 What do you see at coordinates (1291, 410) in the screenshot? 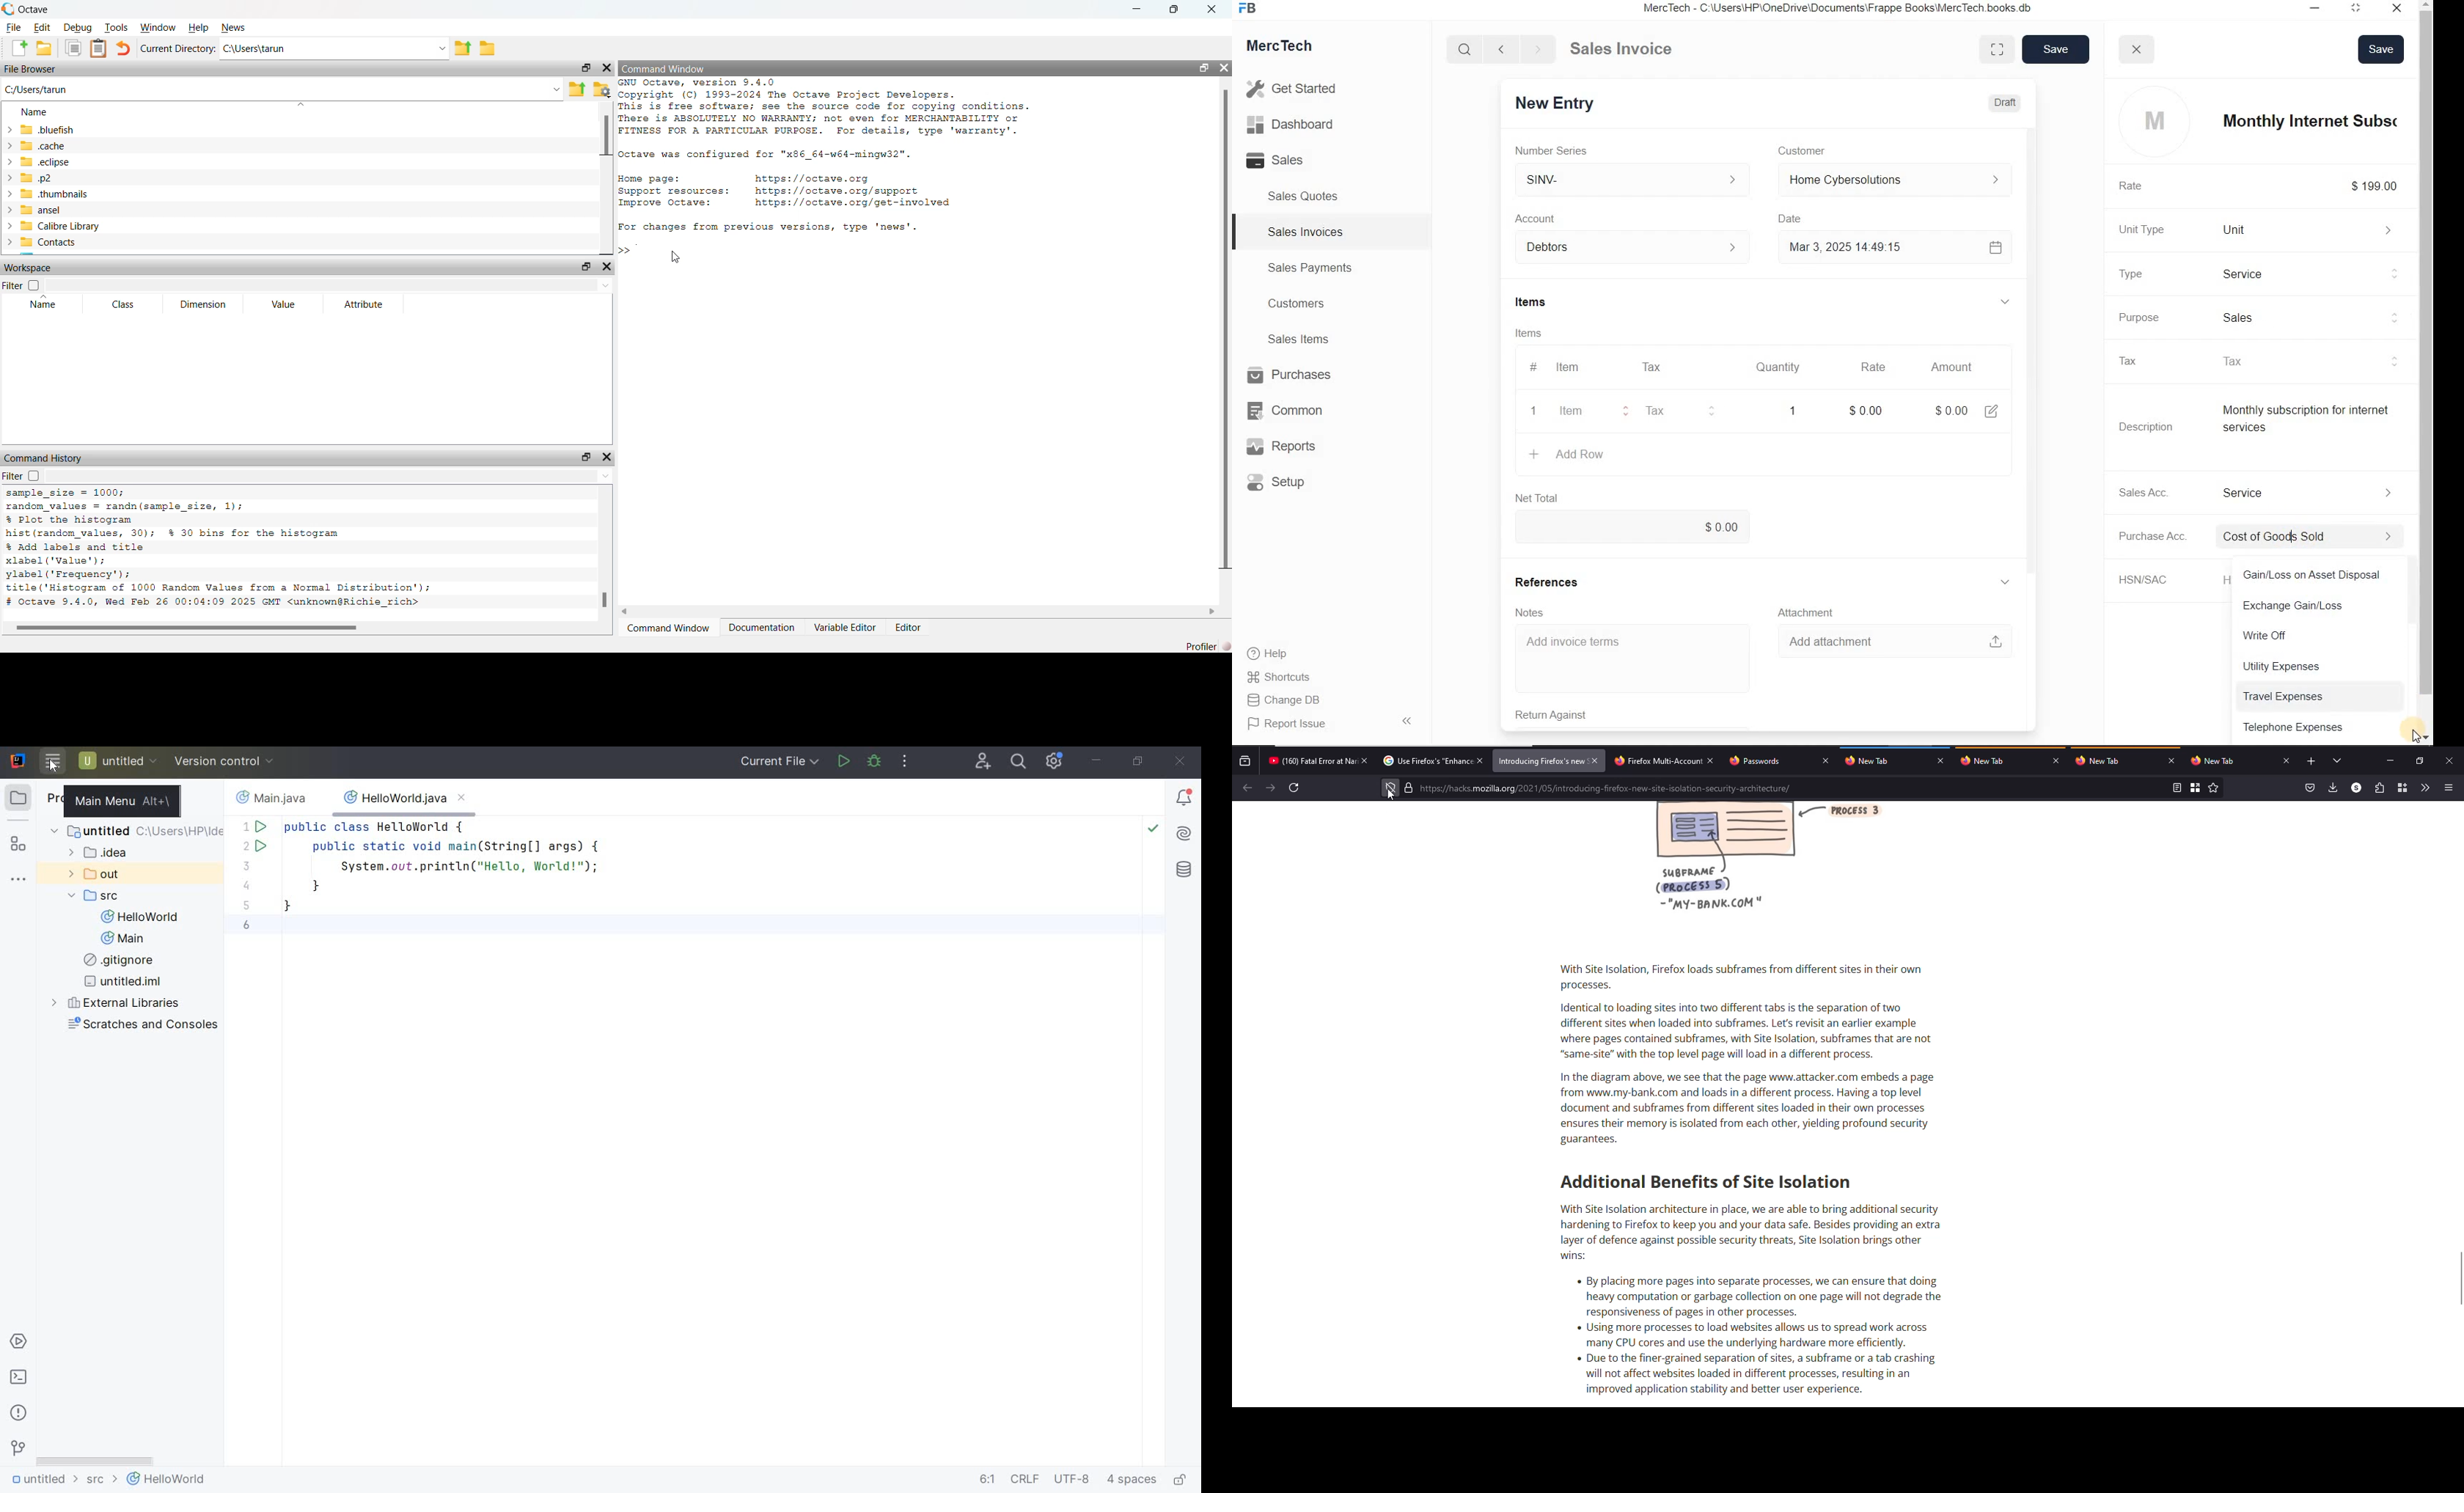
I see `Common` at bounding box center [1291, 410].